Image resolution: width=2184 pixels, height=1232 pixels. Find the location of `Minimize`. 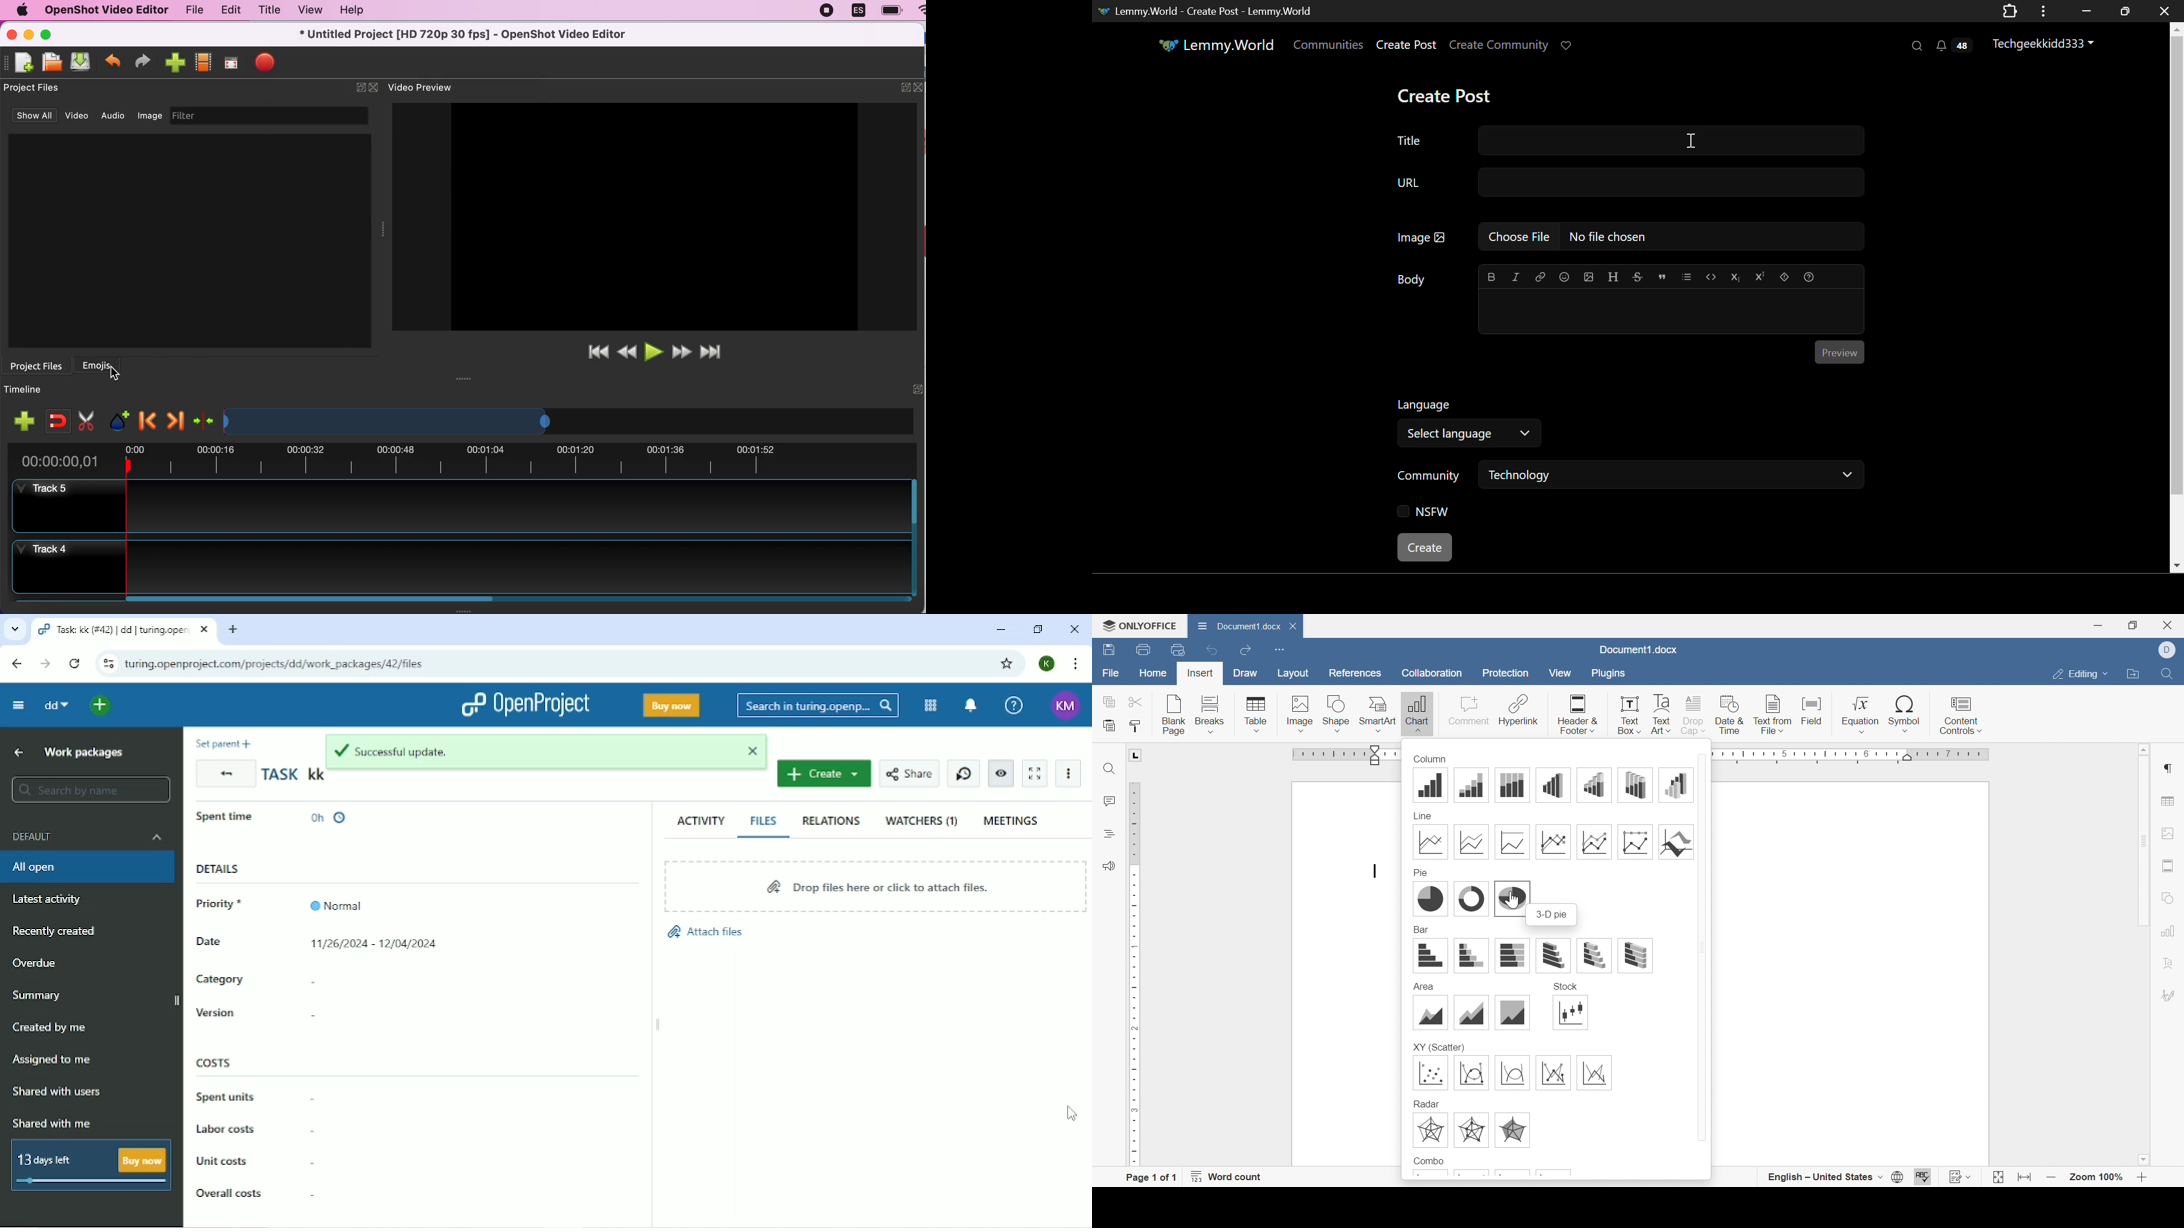

Minimize is located at coordinates (2098, 627).